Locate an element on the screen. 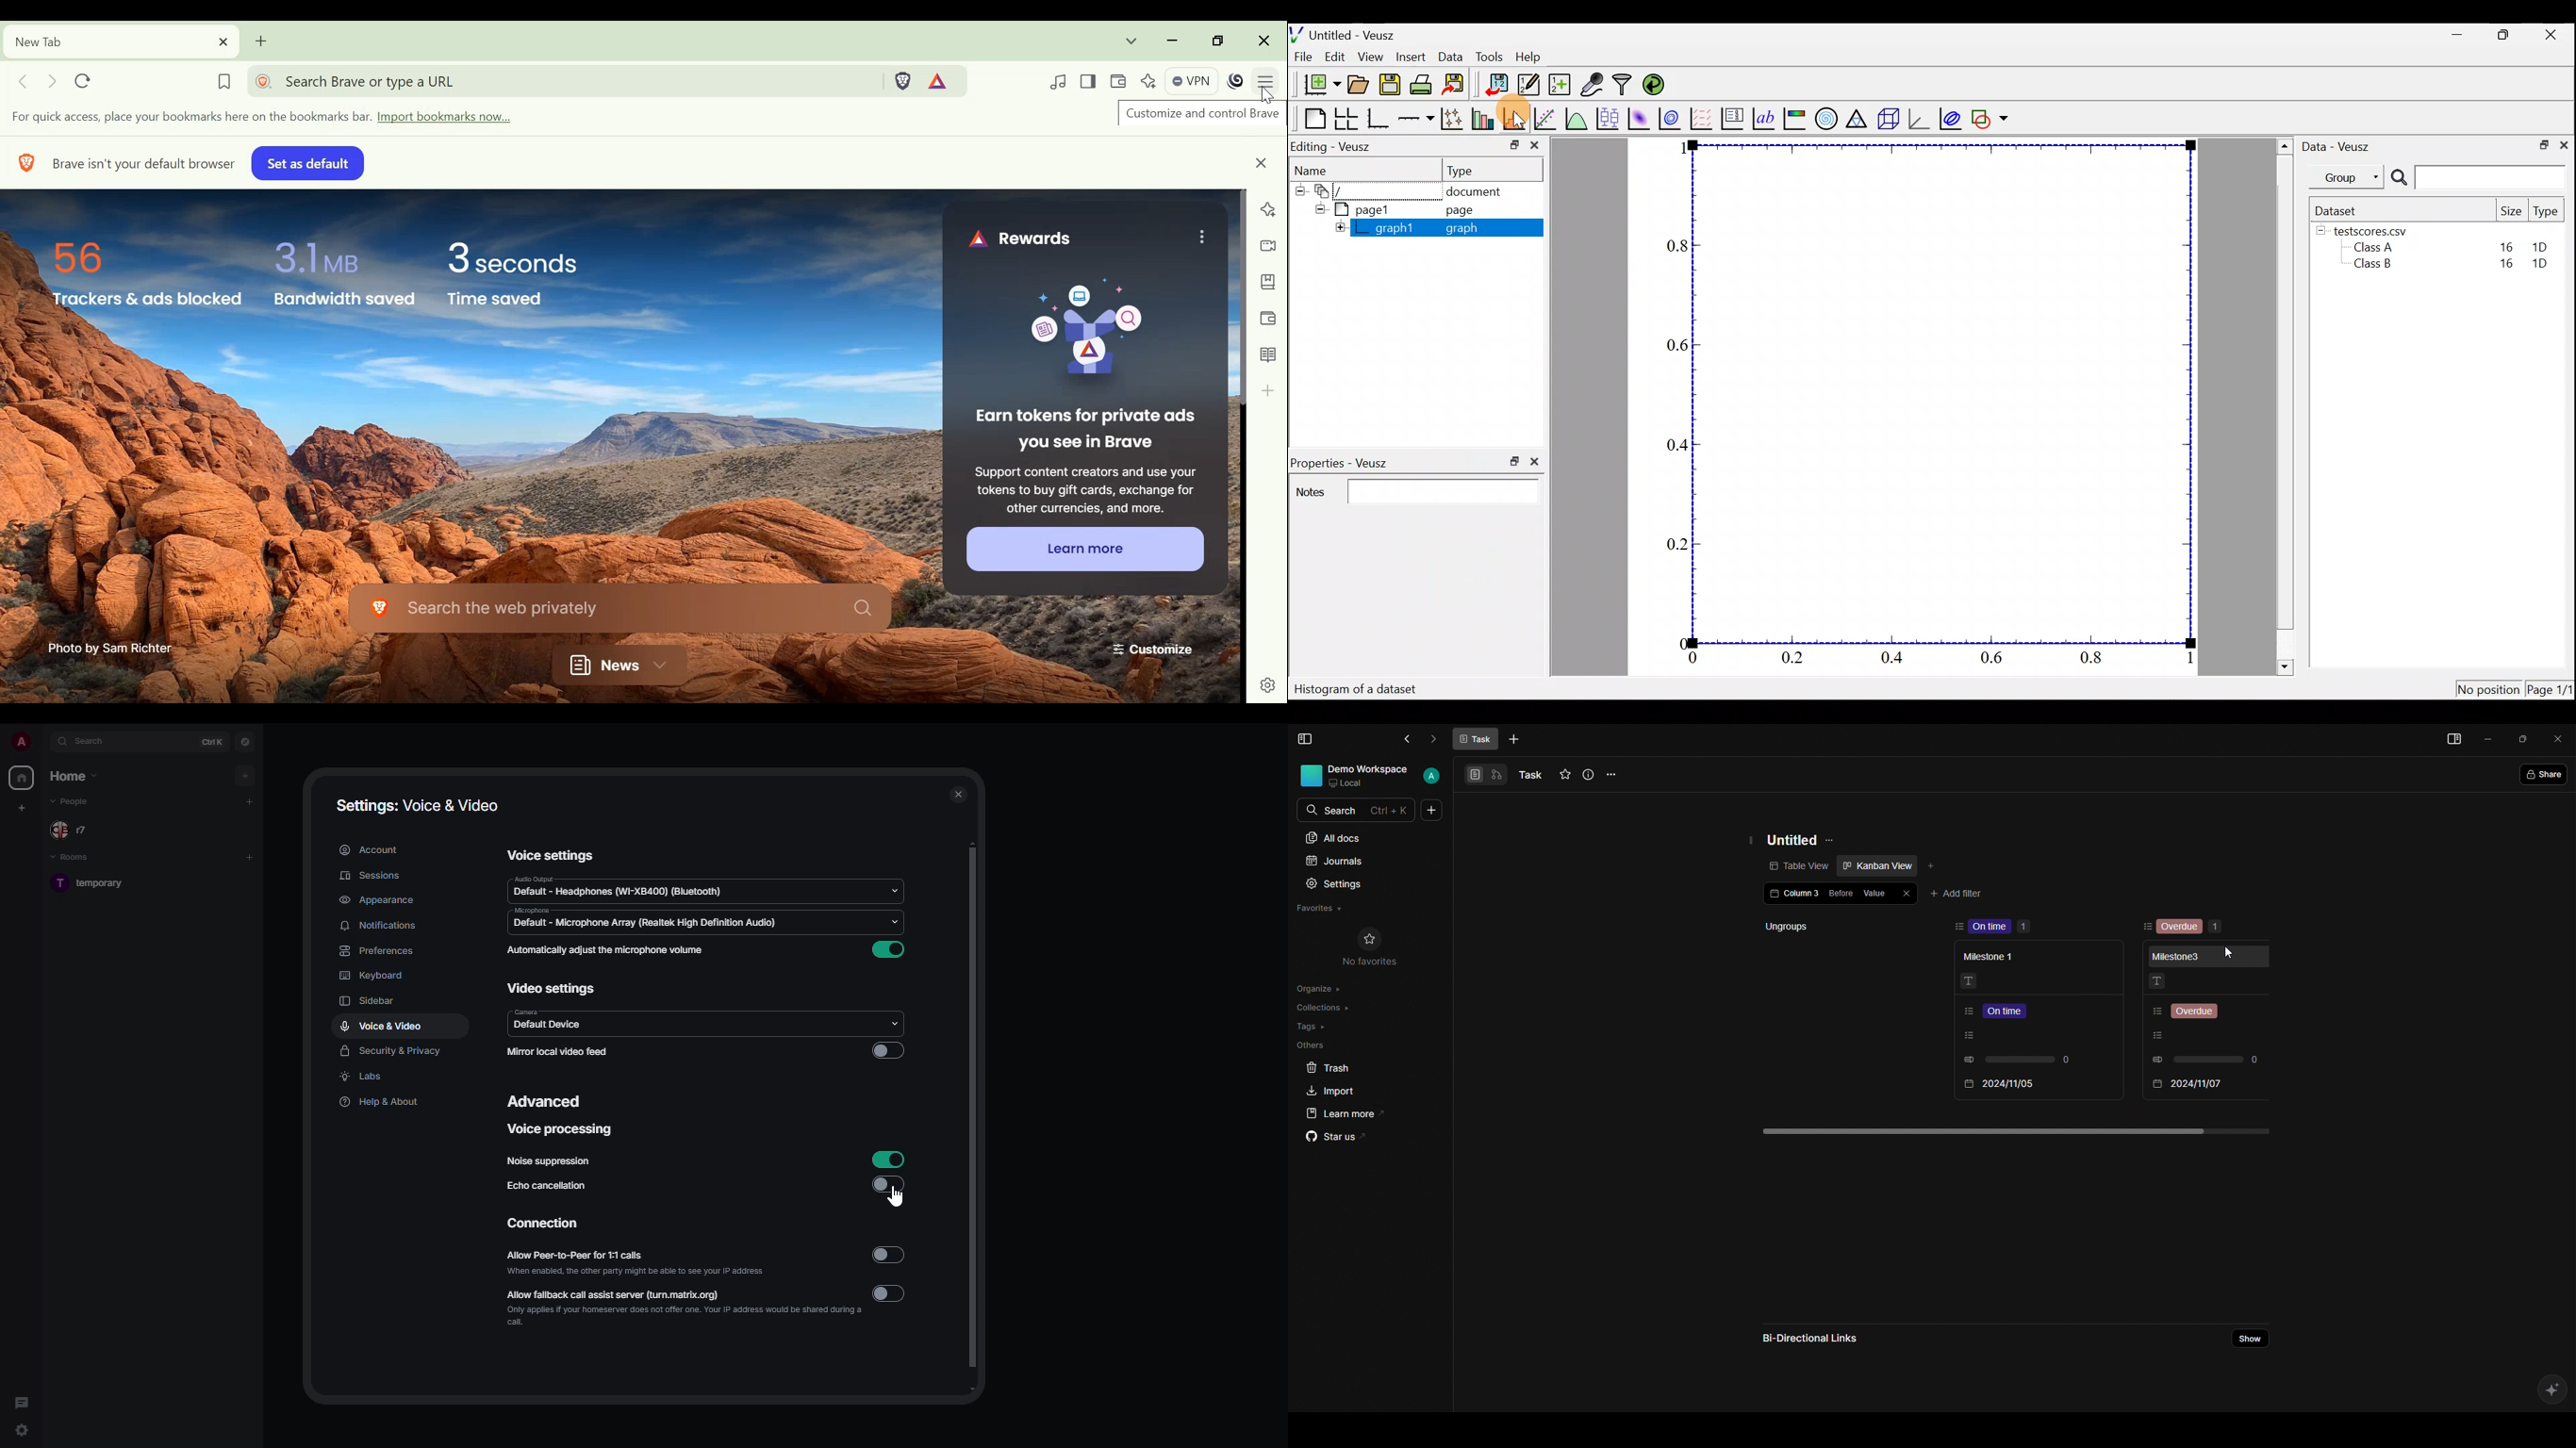  people is located at coordinates (73, 831).